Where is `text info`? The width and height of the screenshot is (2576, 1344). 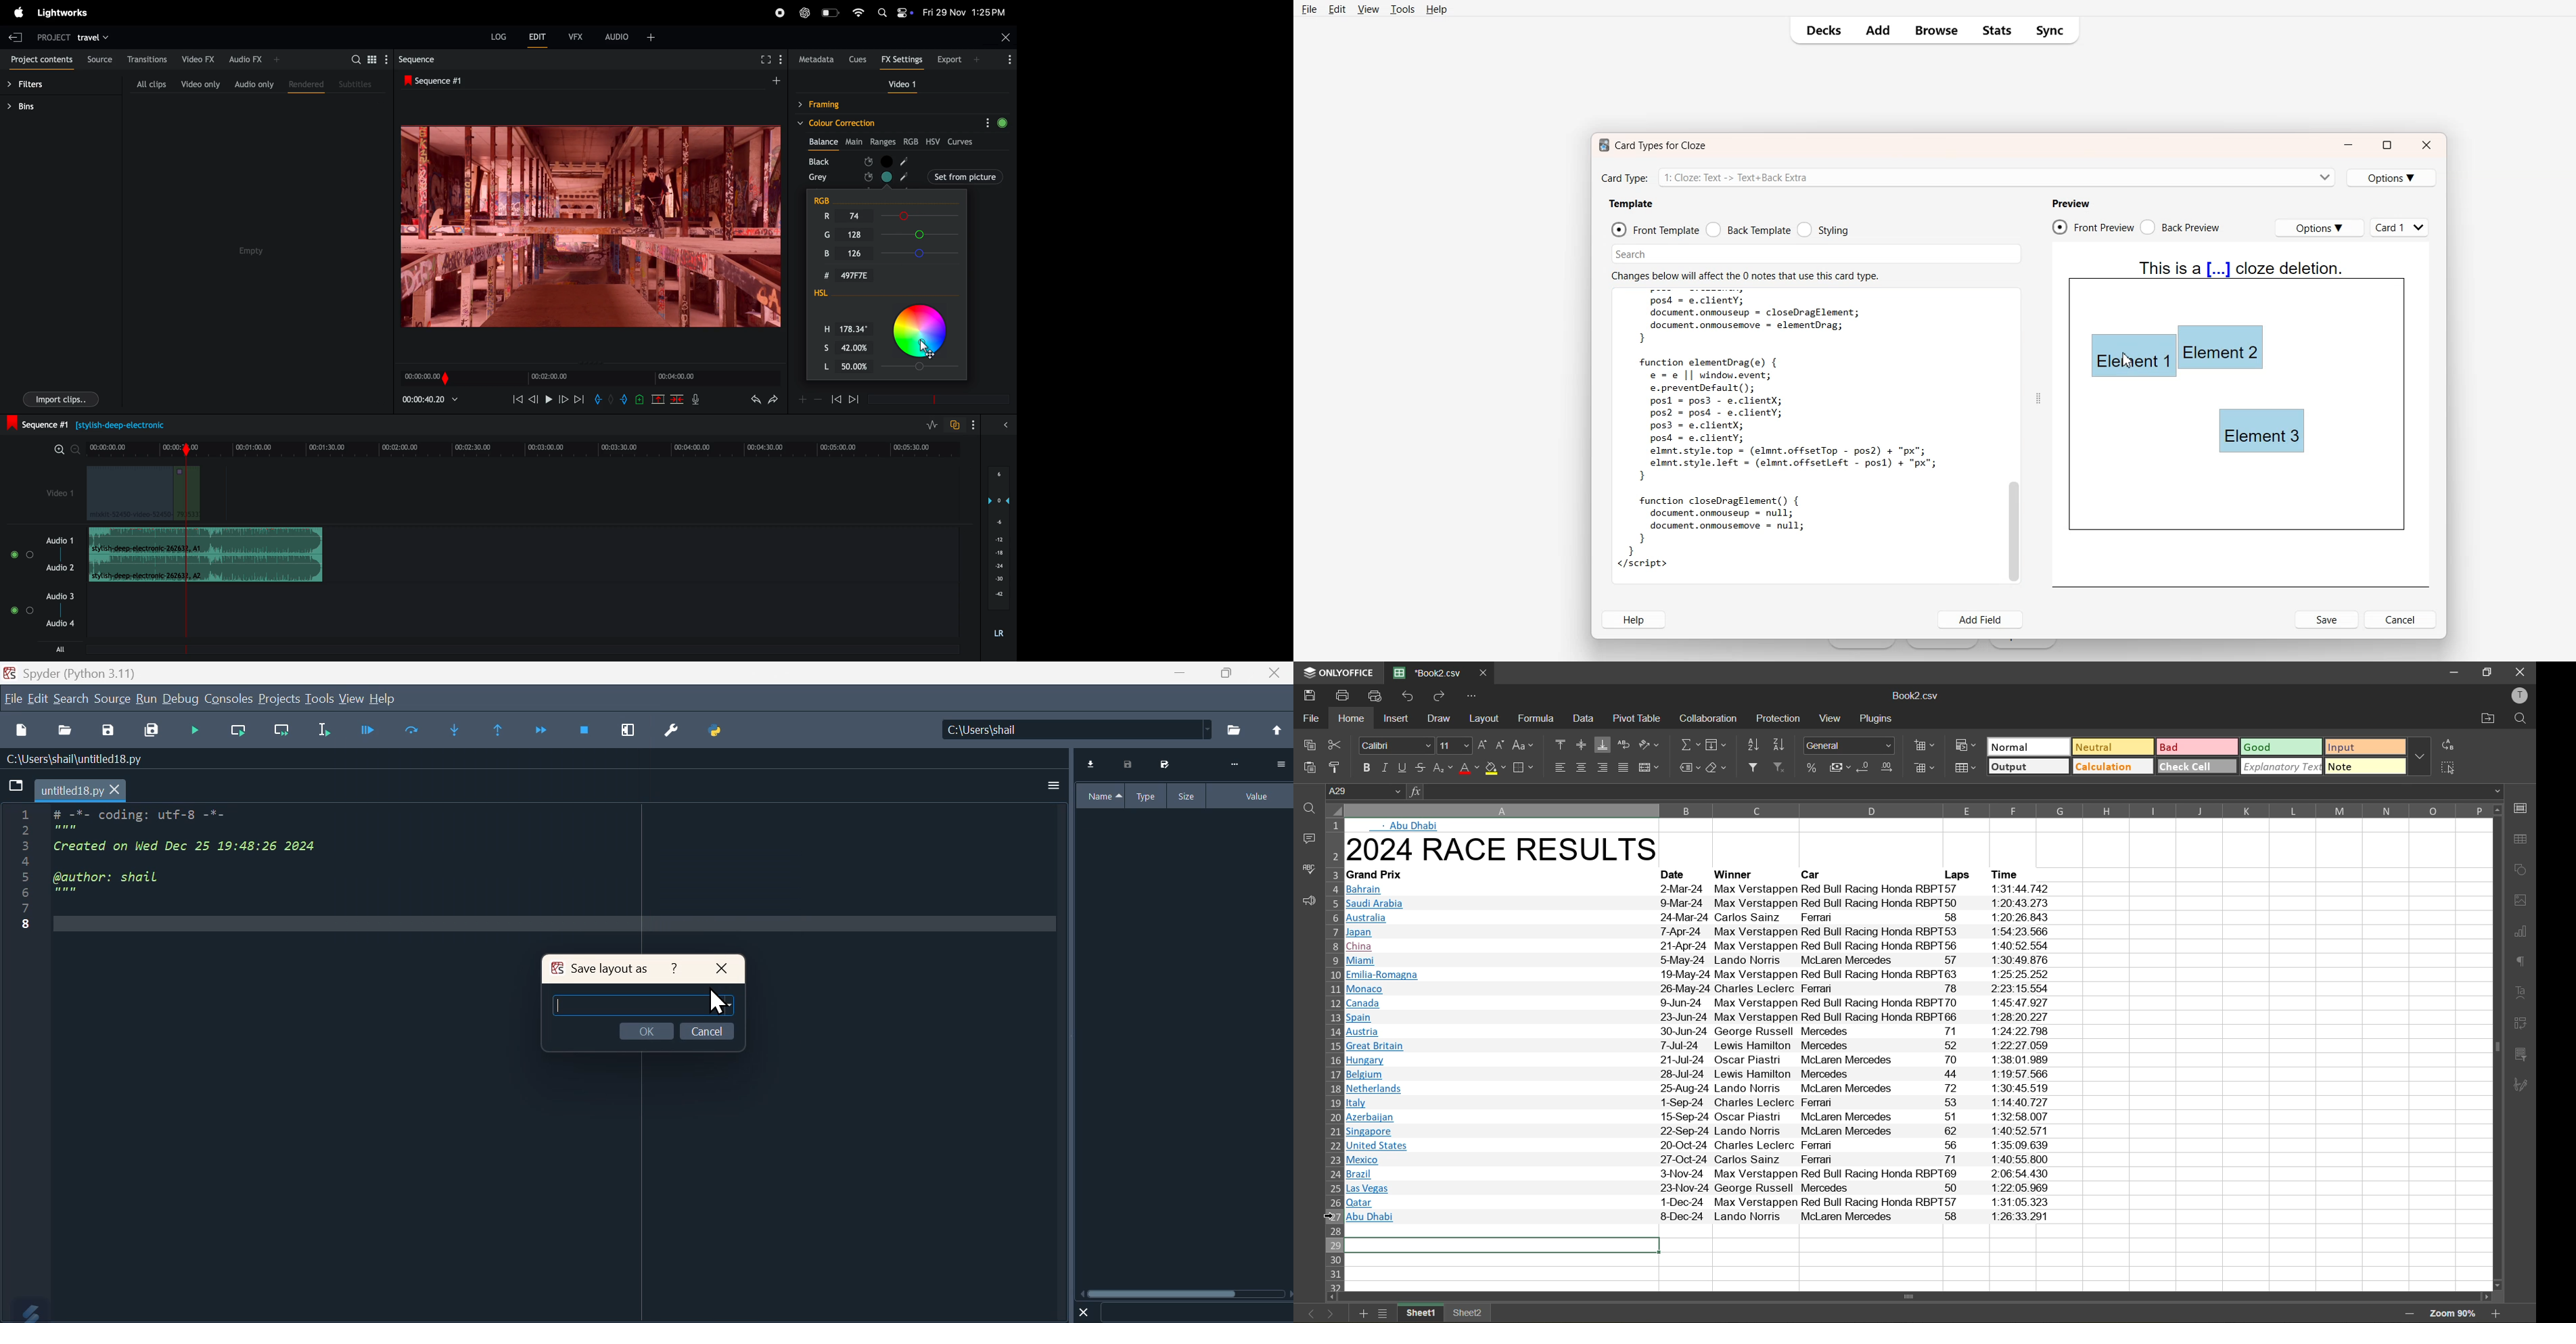
text info is located at coordinates (1679, 875).